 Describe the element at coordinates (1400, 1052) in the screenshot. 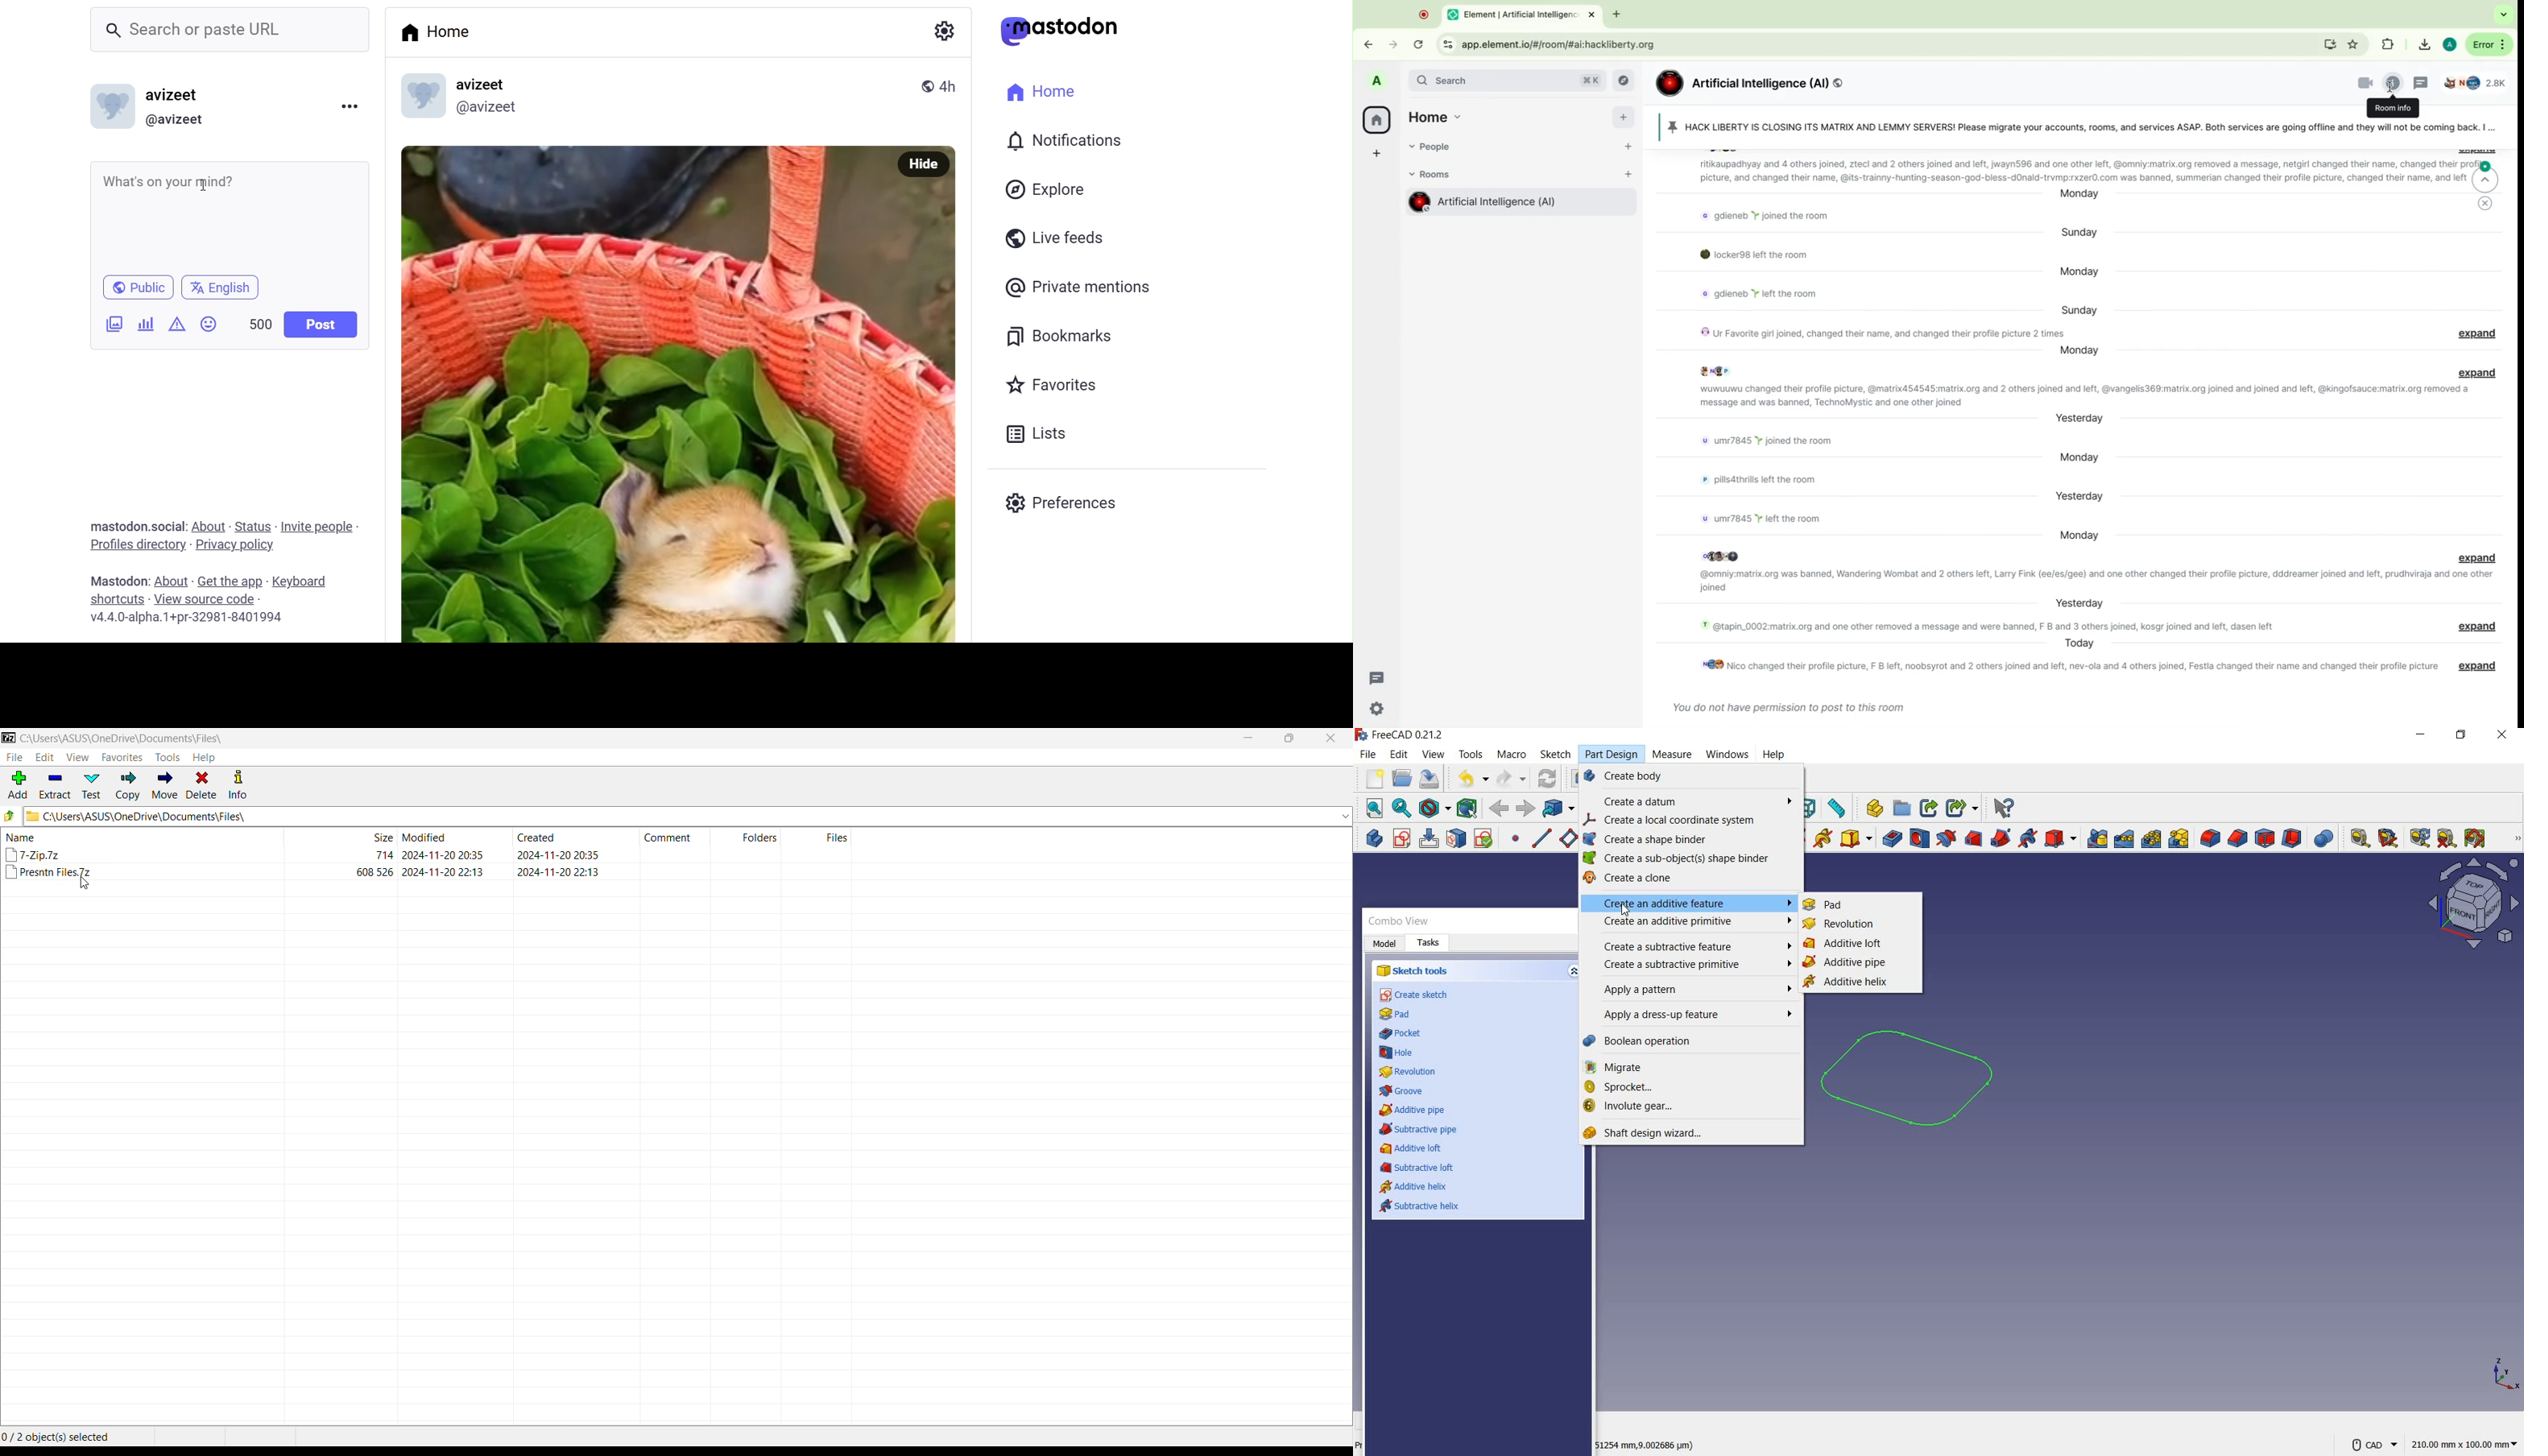

I see `hole` at that location.